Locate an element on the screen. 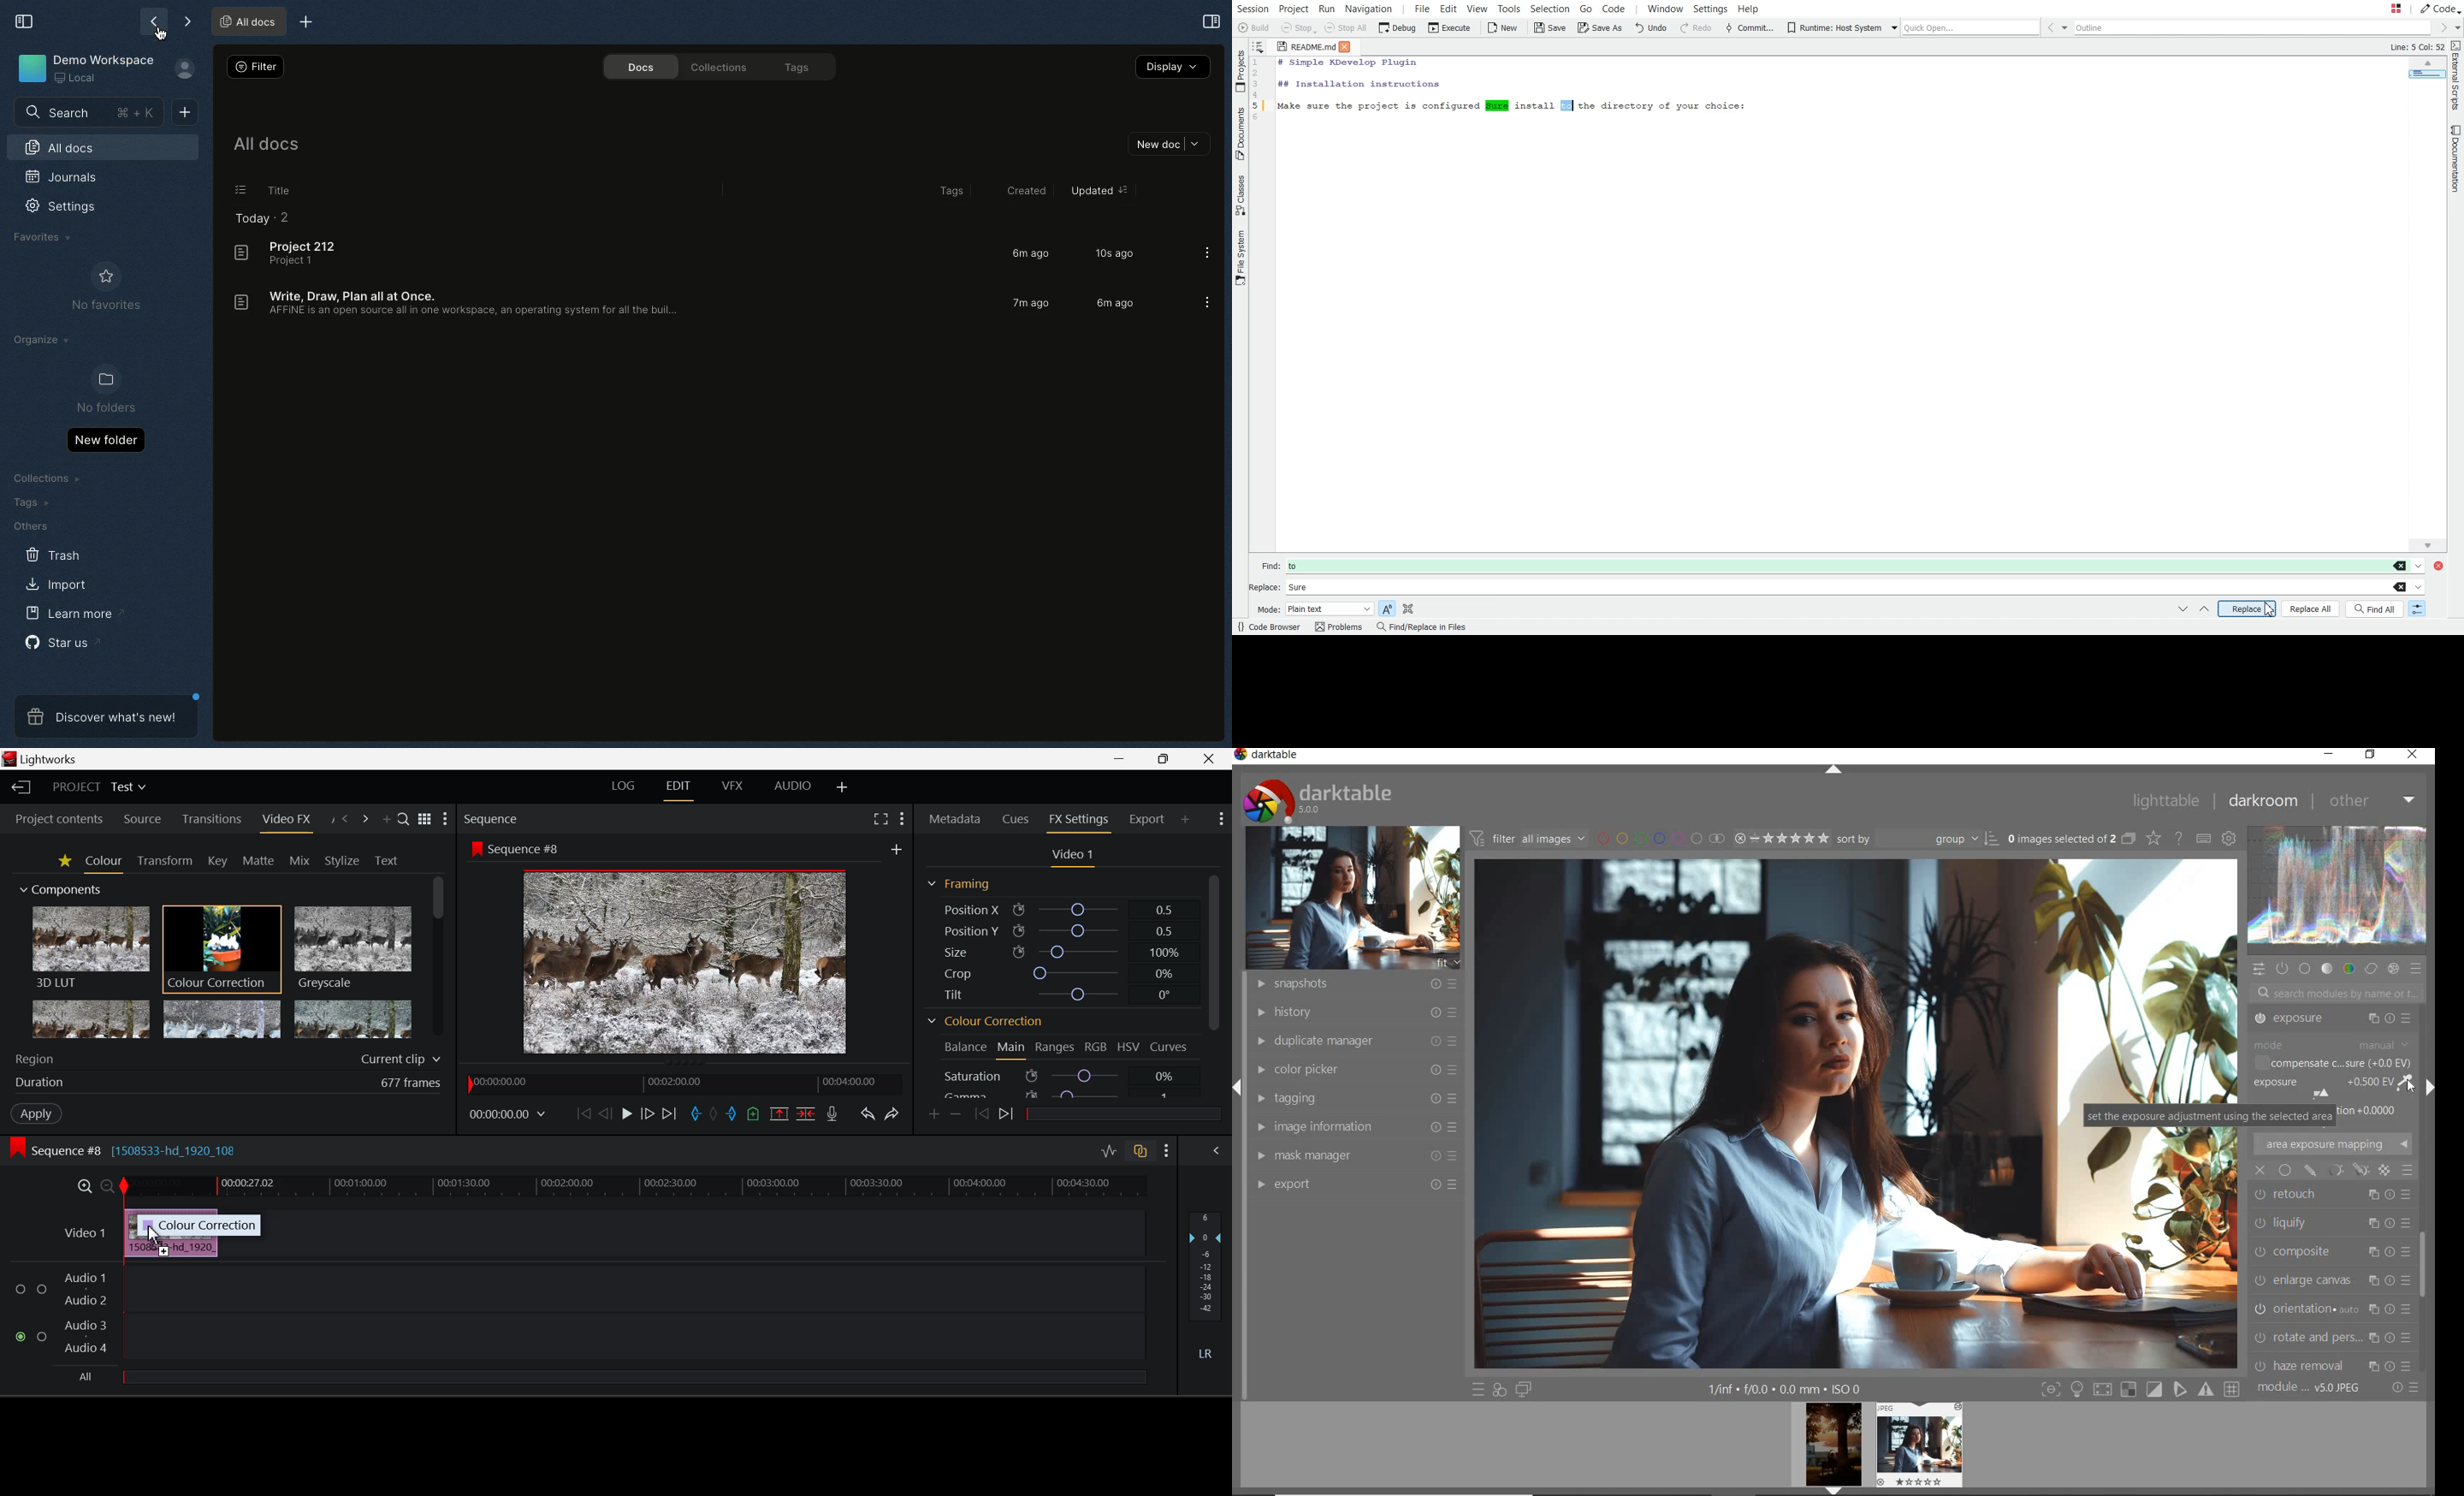  Full Screen is located at coordinates (881, 820).